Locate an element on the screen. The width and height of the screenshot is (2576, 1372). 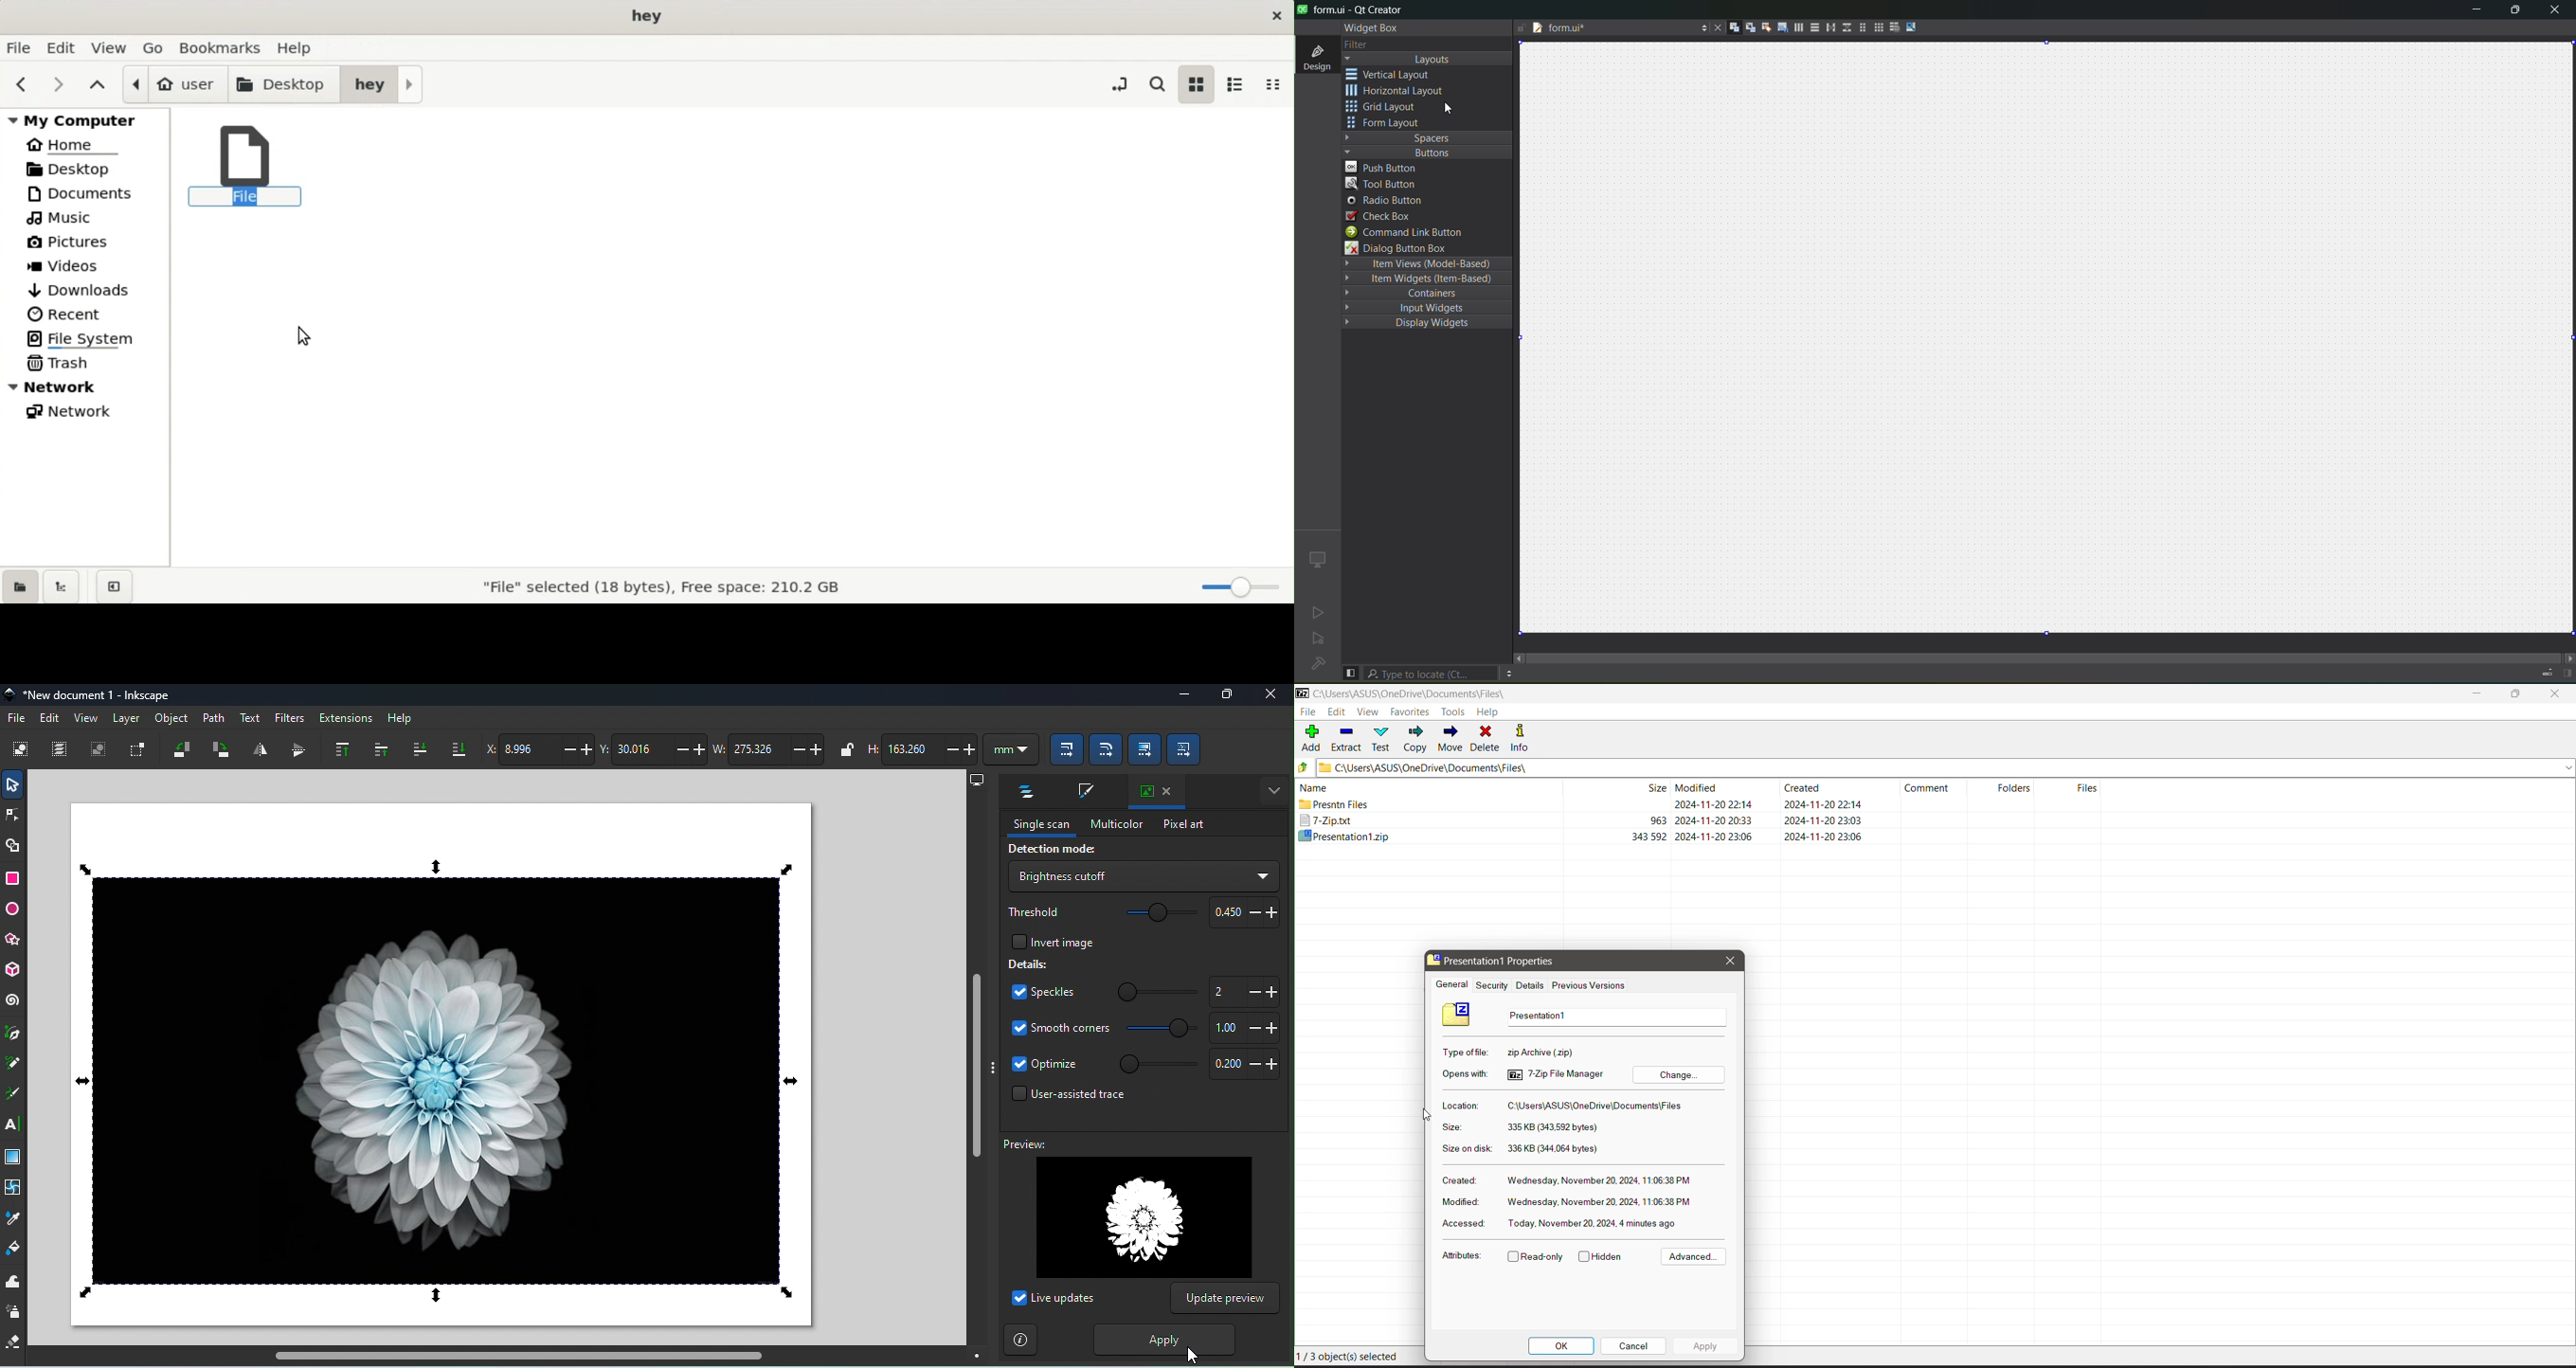
search is located at coordinates (1432, 673).